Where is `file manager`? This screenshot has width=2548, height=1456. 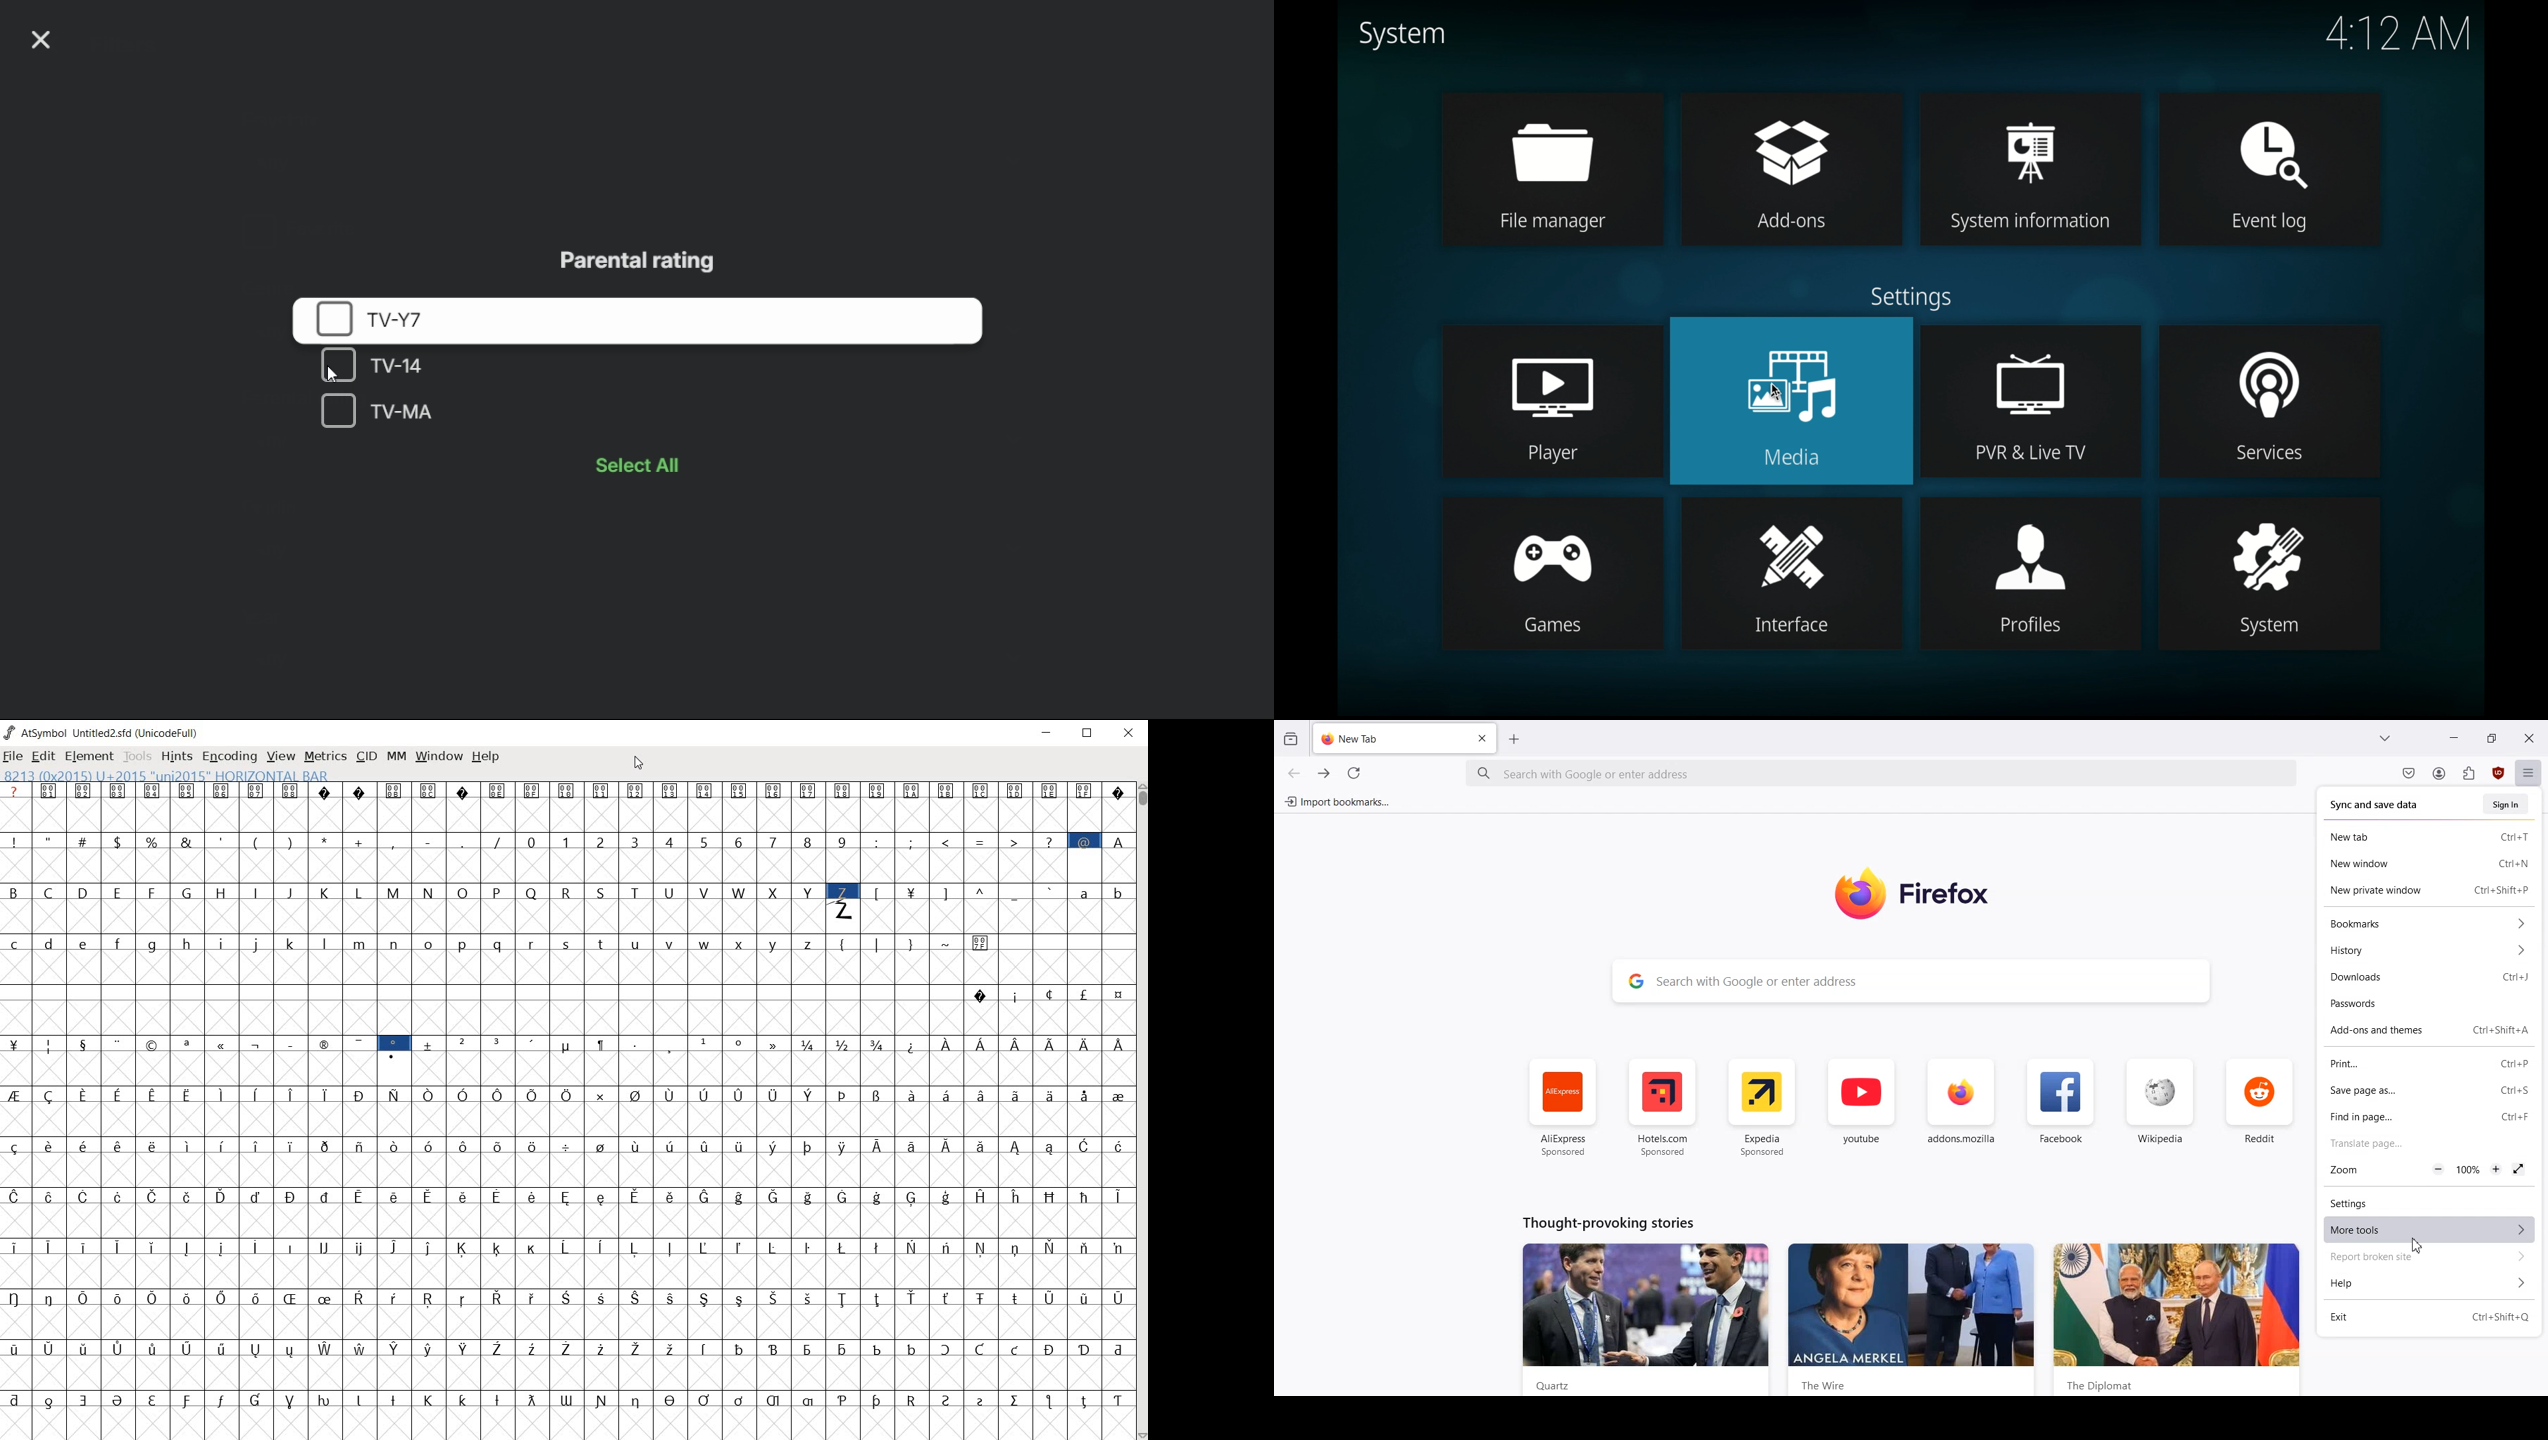
file manager is located at coordinates (1550, 141).